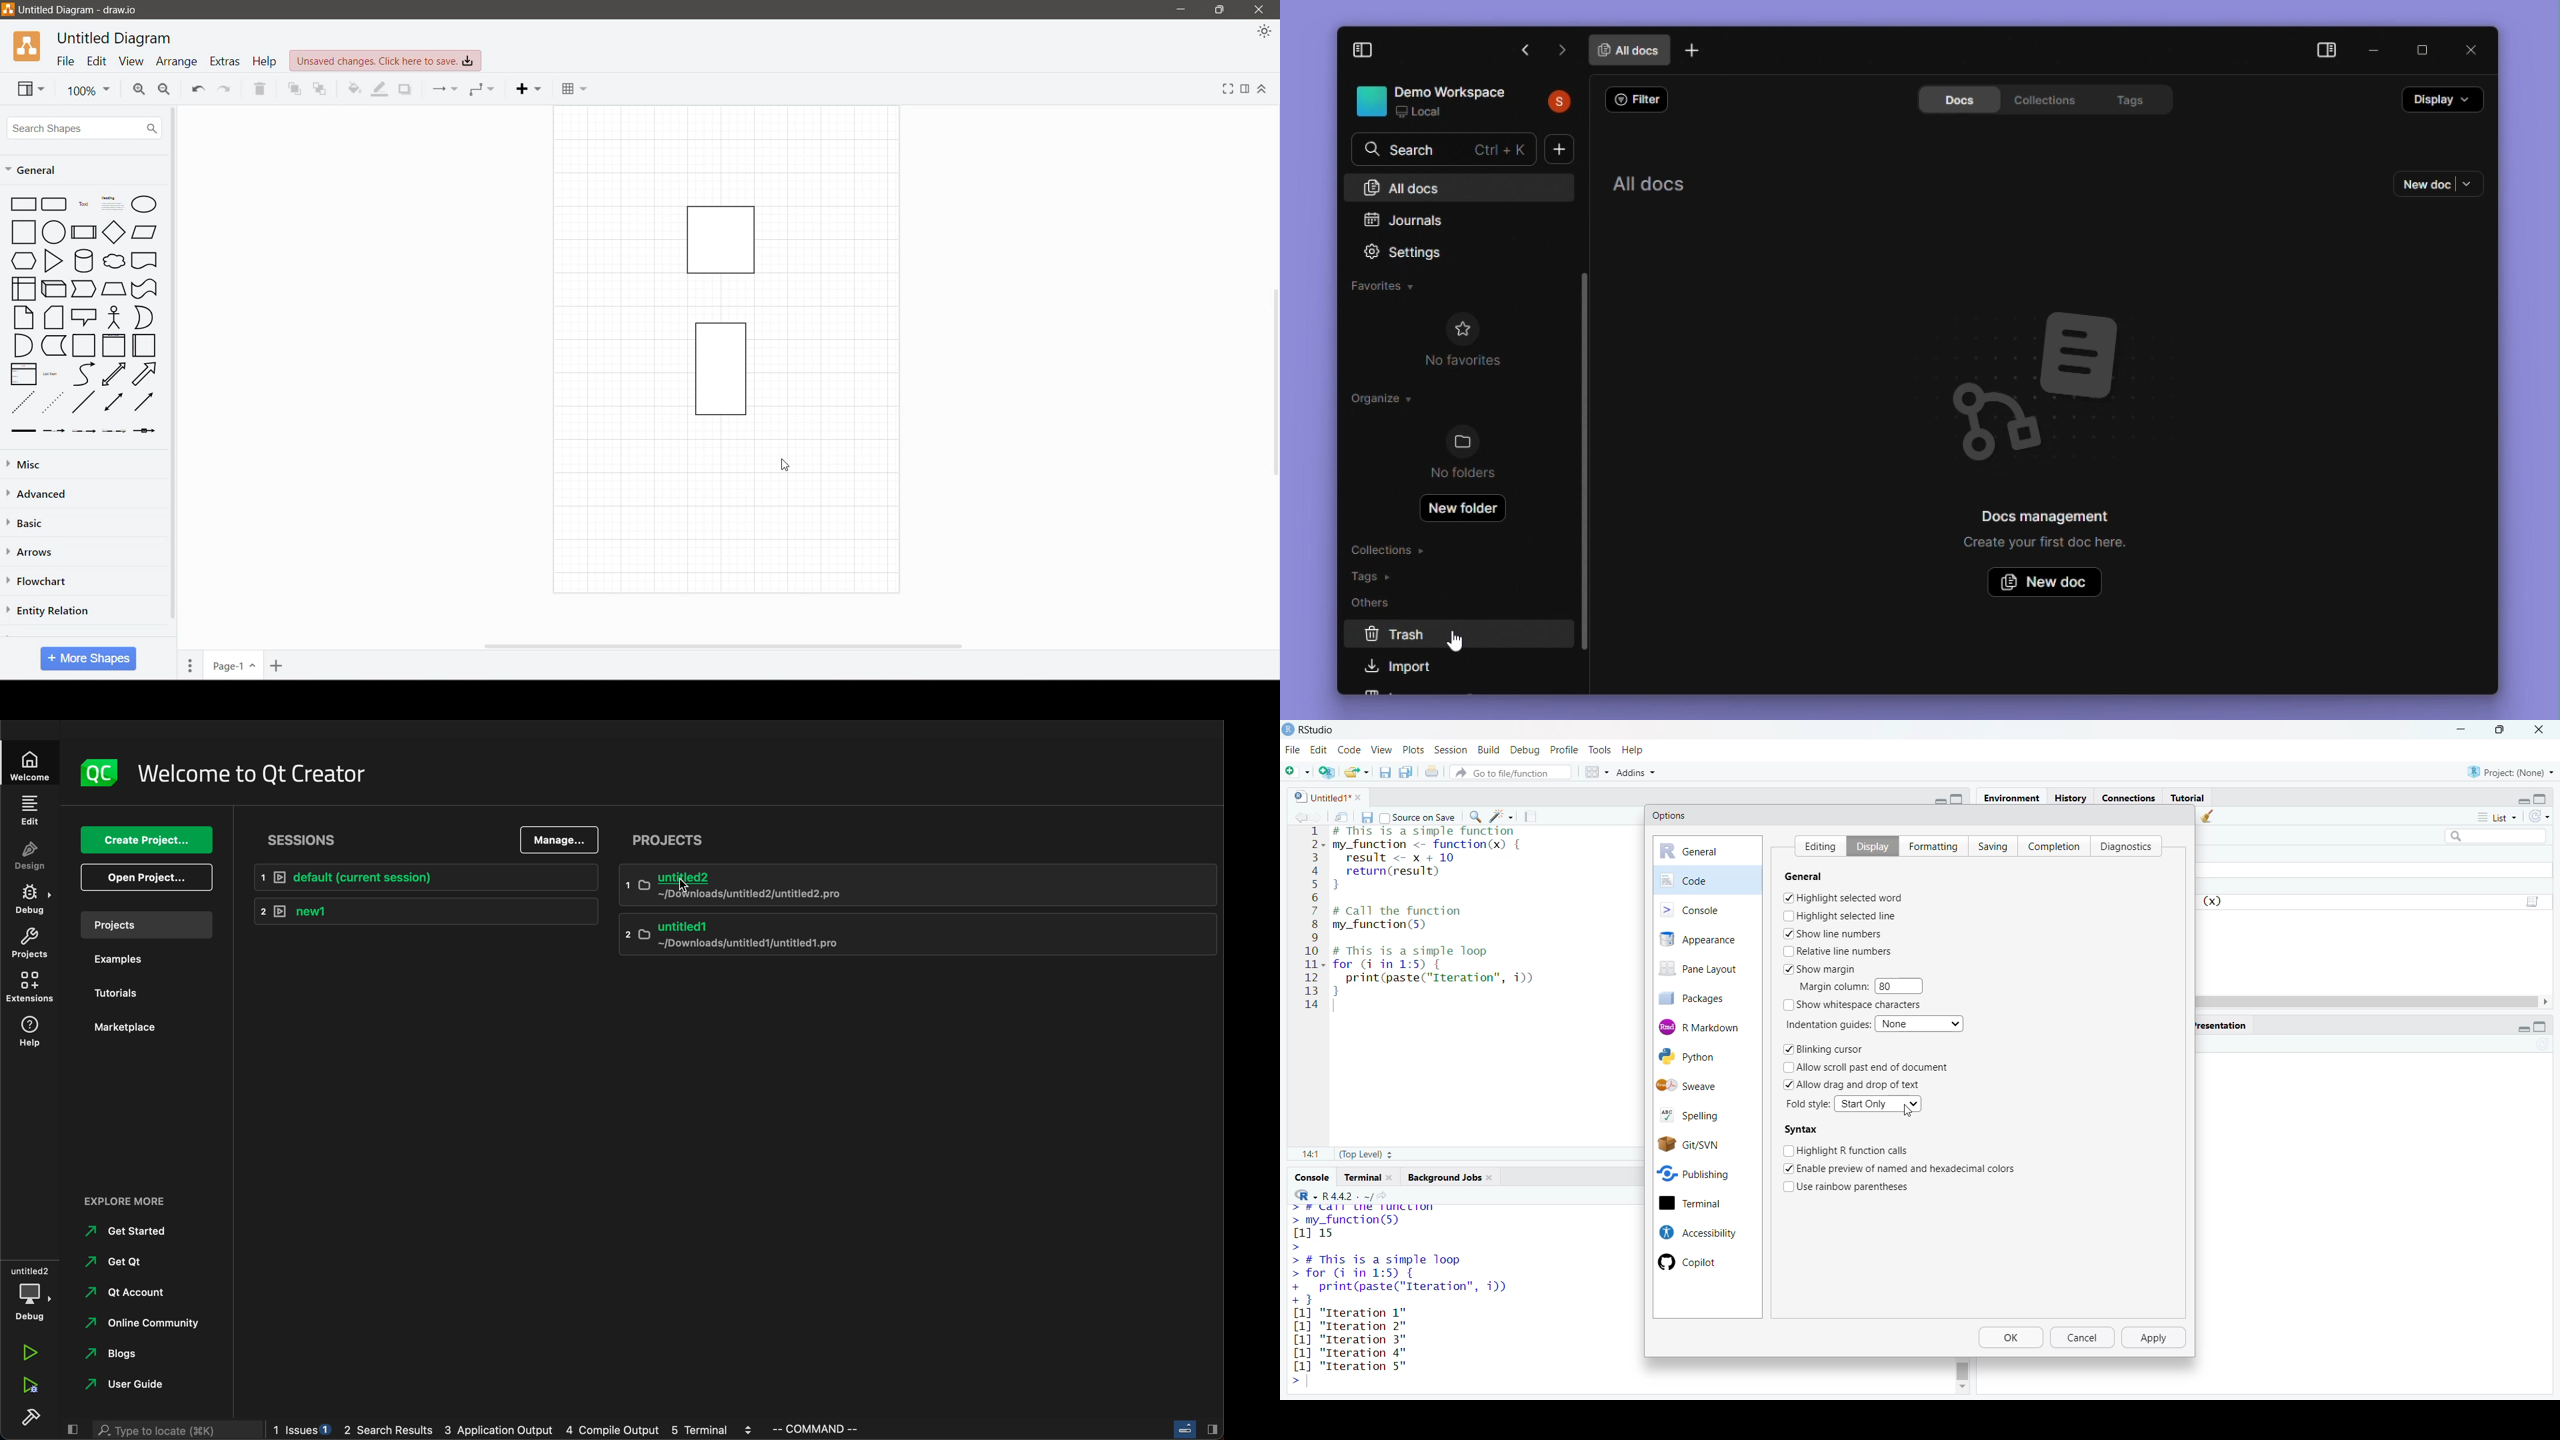  Describe the element at coordinates (1511, 771) in the screenshot. I see `go to file/function` at that location.